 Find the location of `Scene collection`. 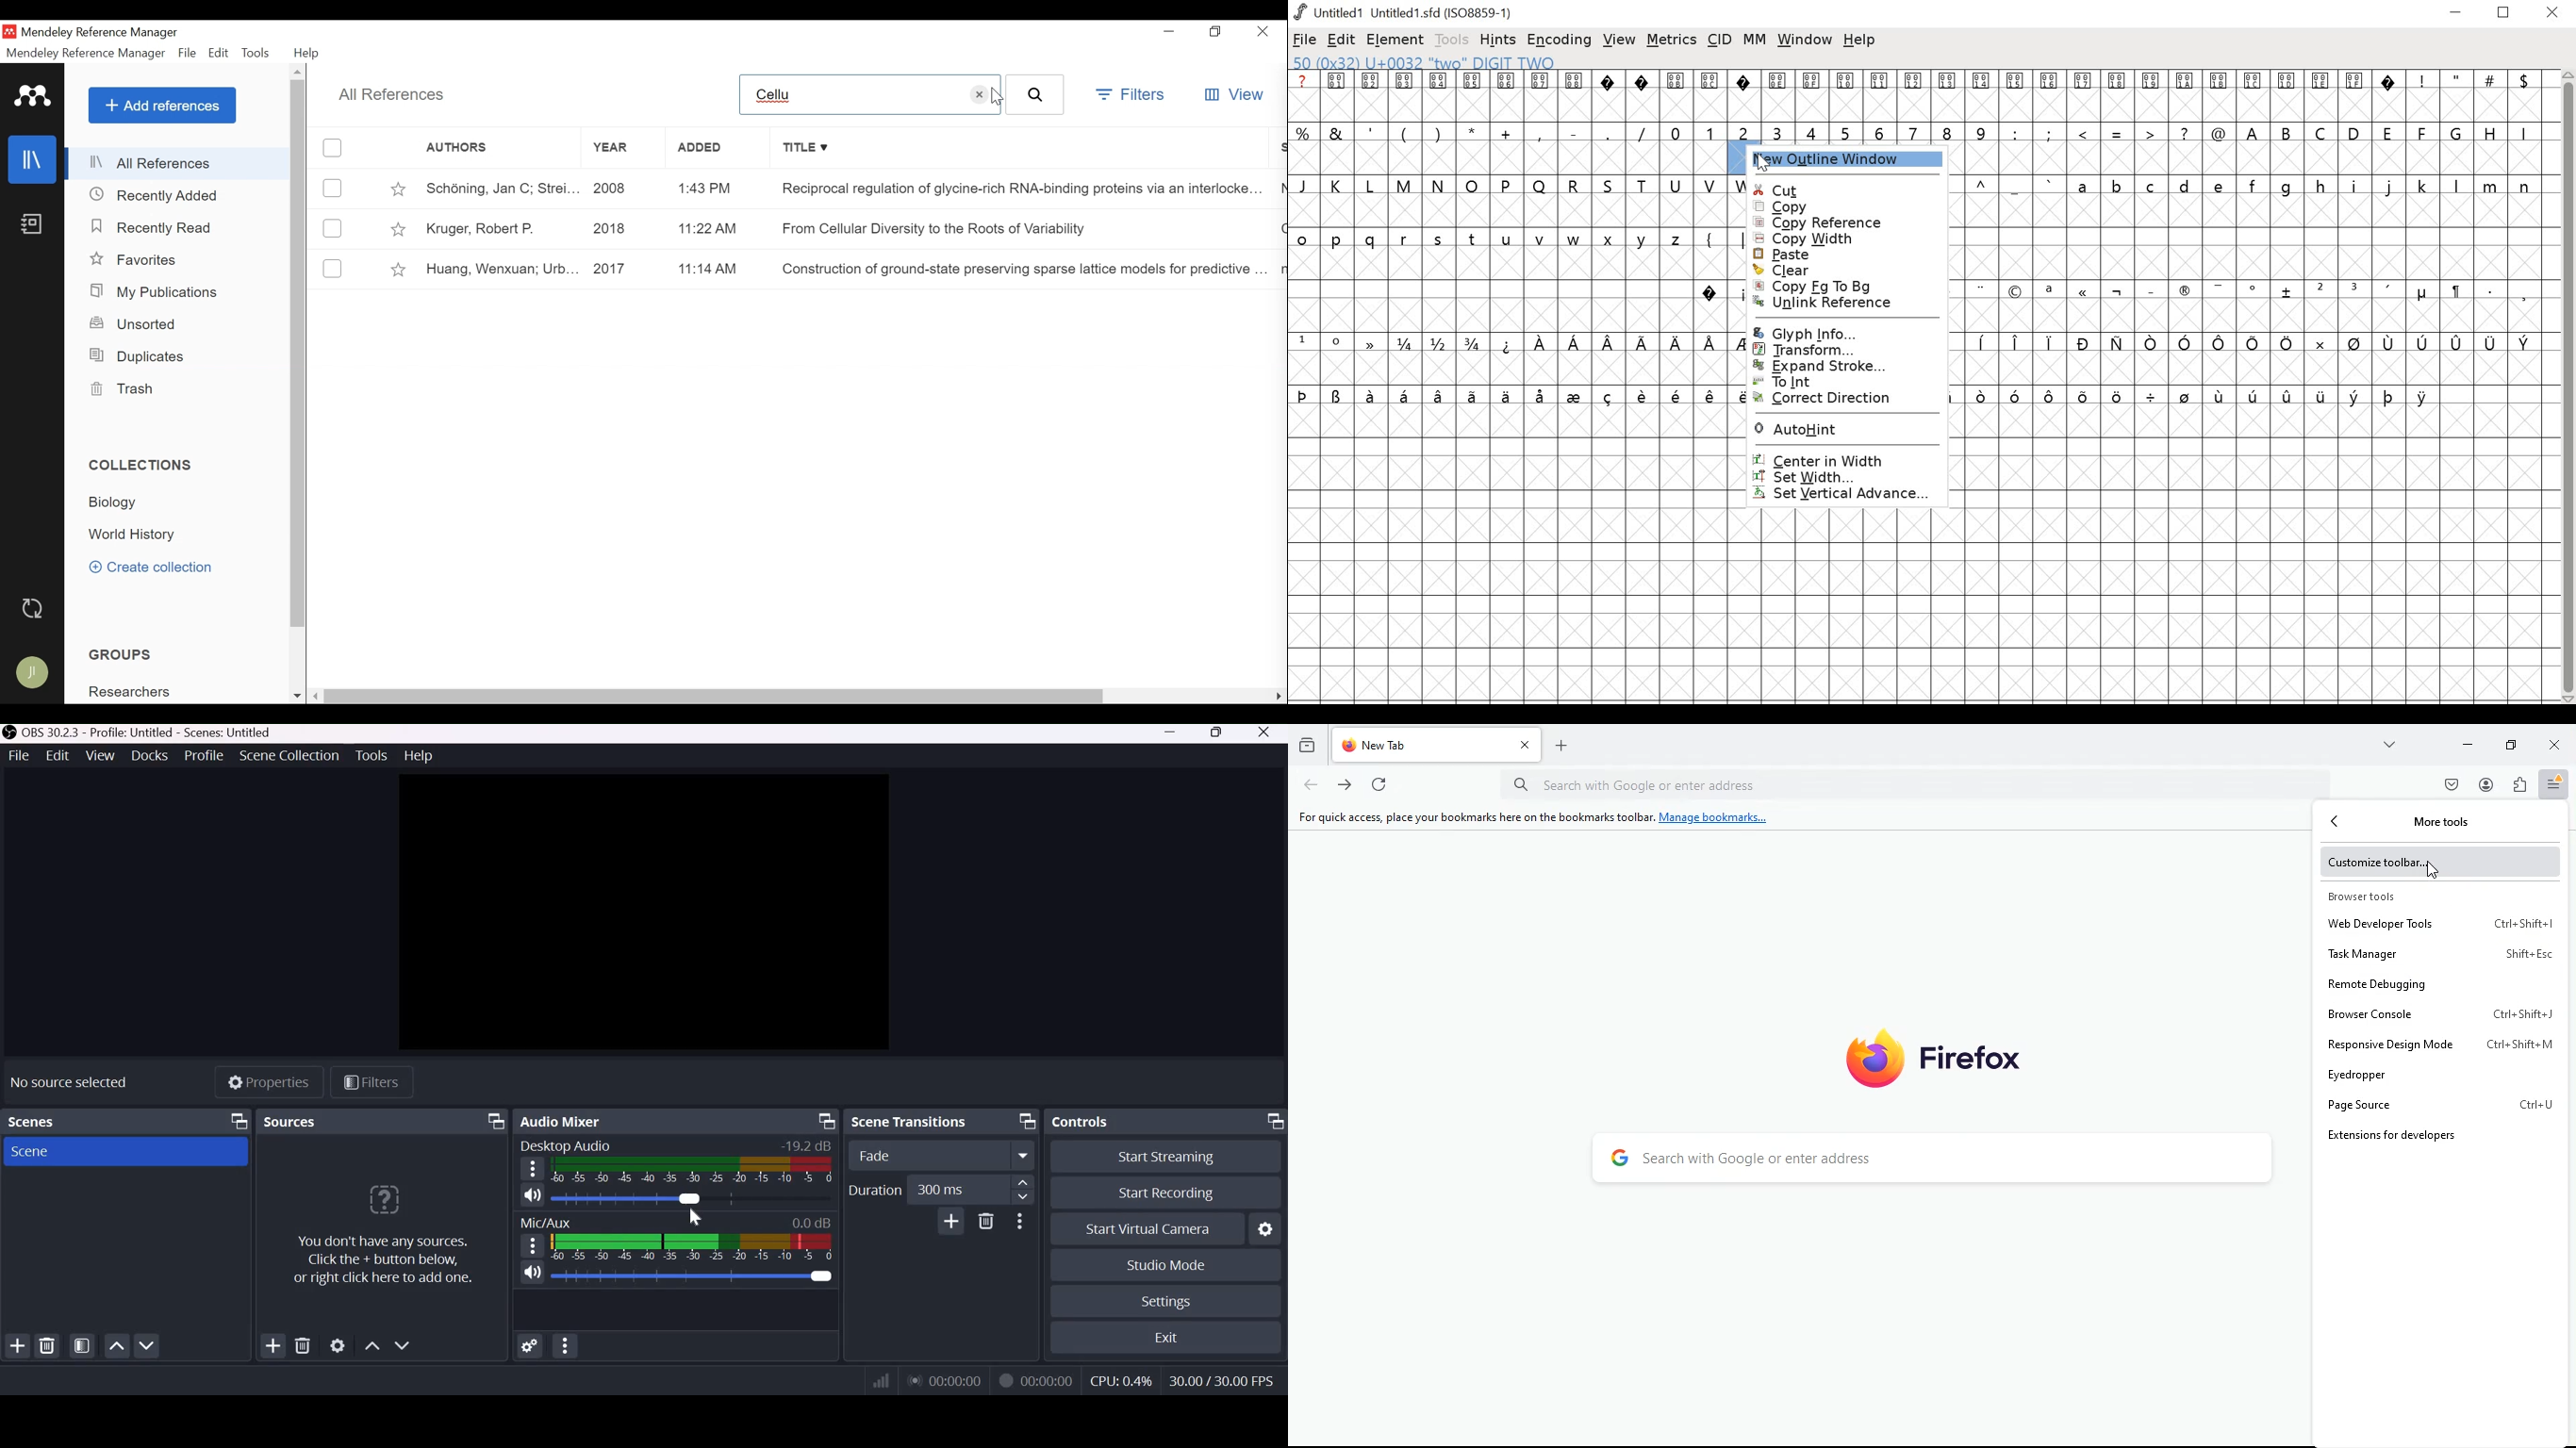

Scene collection is located at coordinates (291, 756).